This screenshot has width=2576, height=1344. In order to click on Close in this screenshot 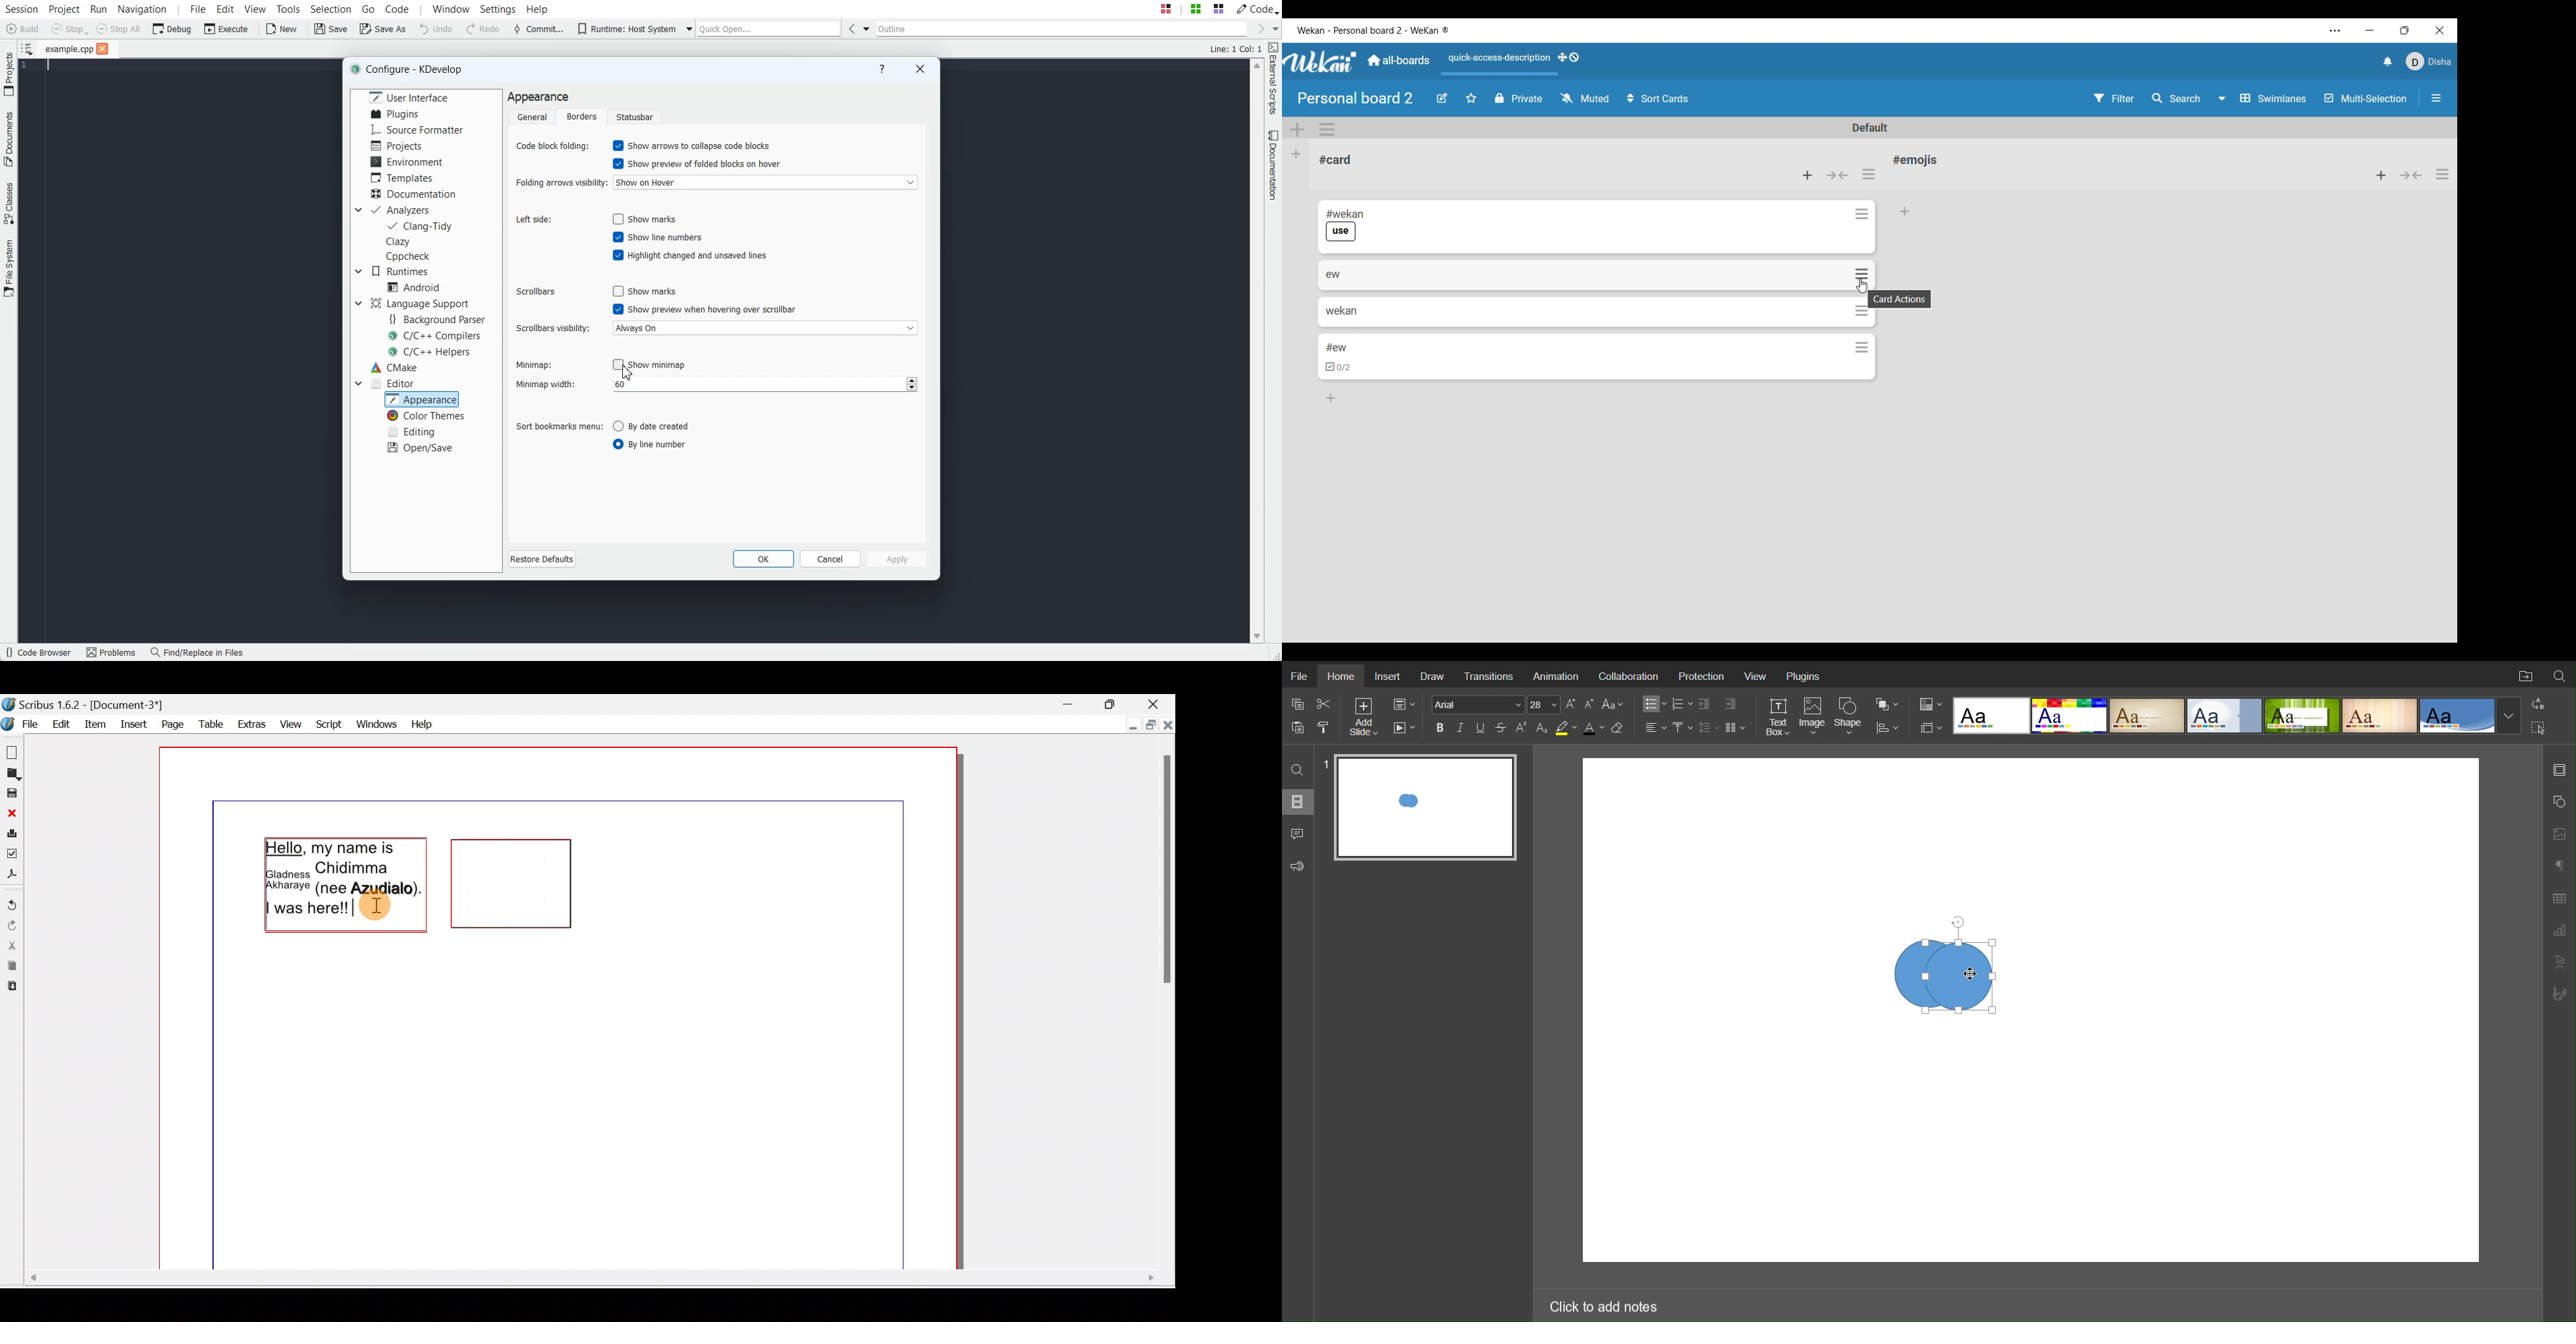, I will do `click(1168, 722)`.